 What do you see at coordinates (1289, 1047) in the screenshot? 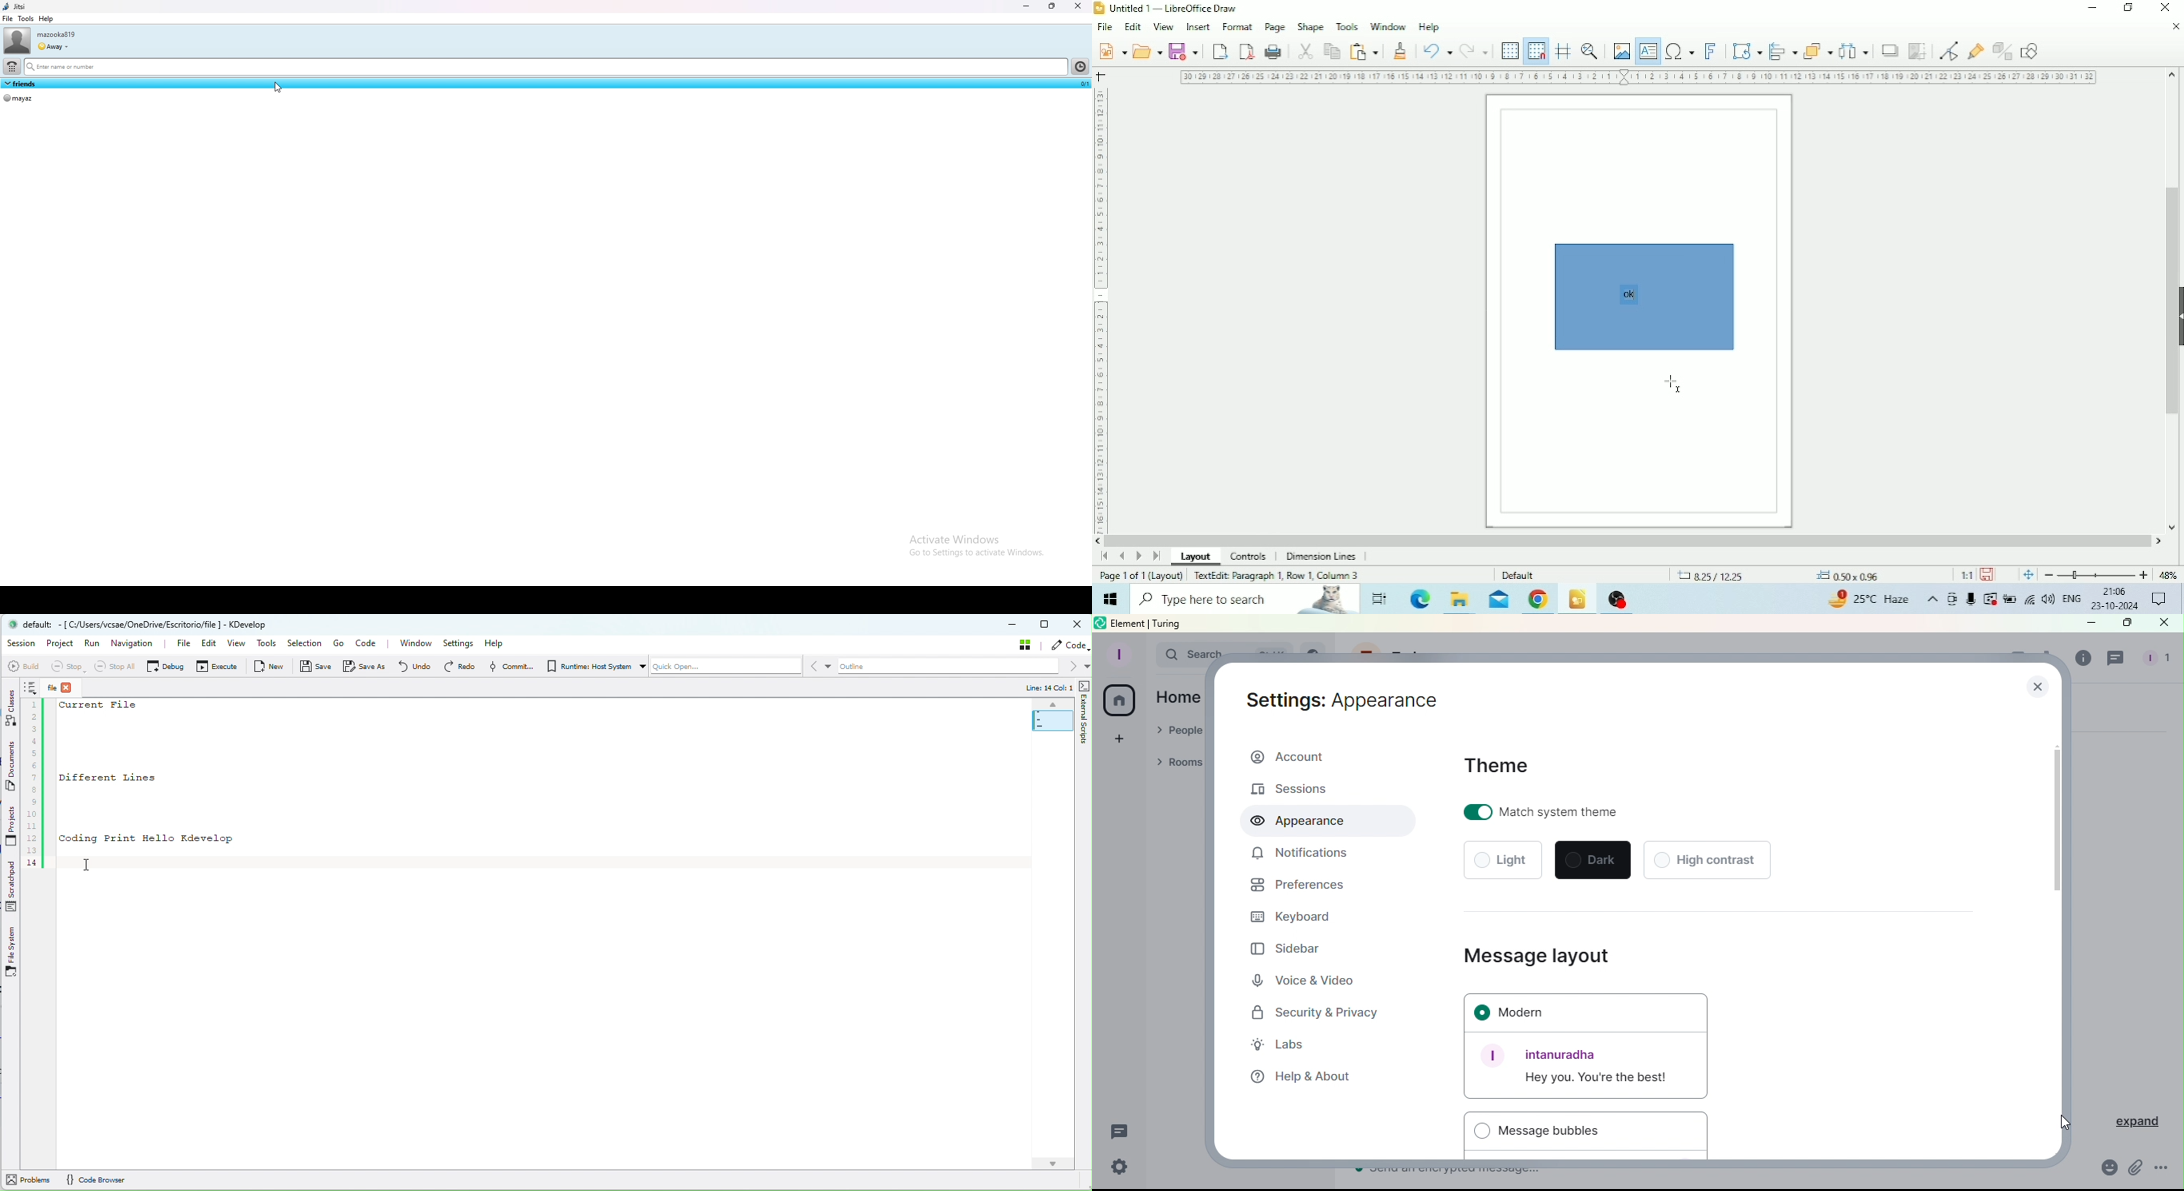
I see `Labs` at bounding box center [1289, 1047].